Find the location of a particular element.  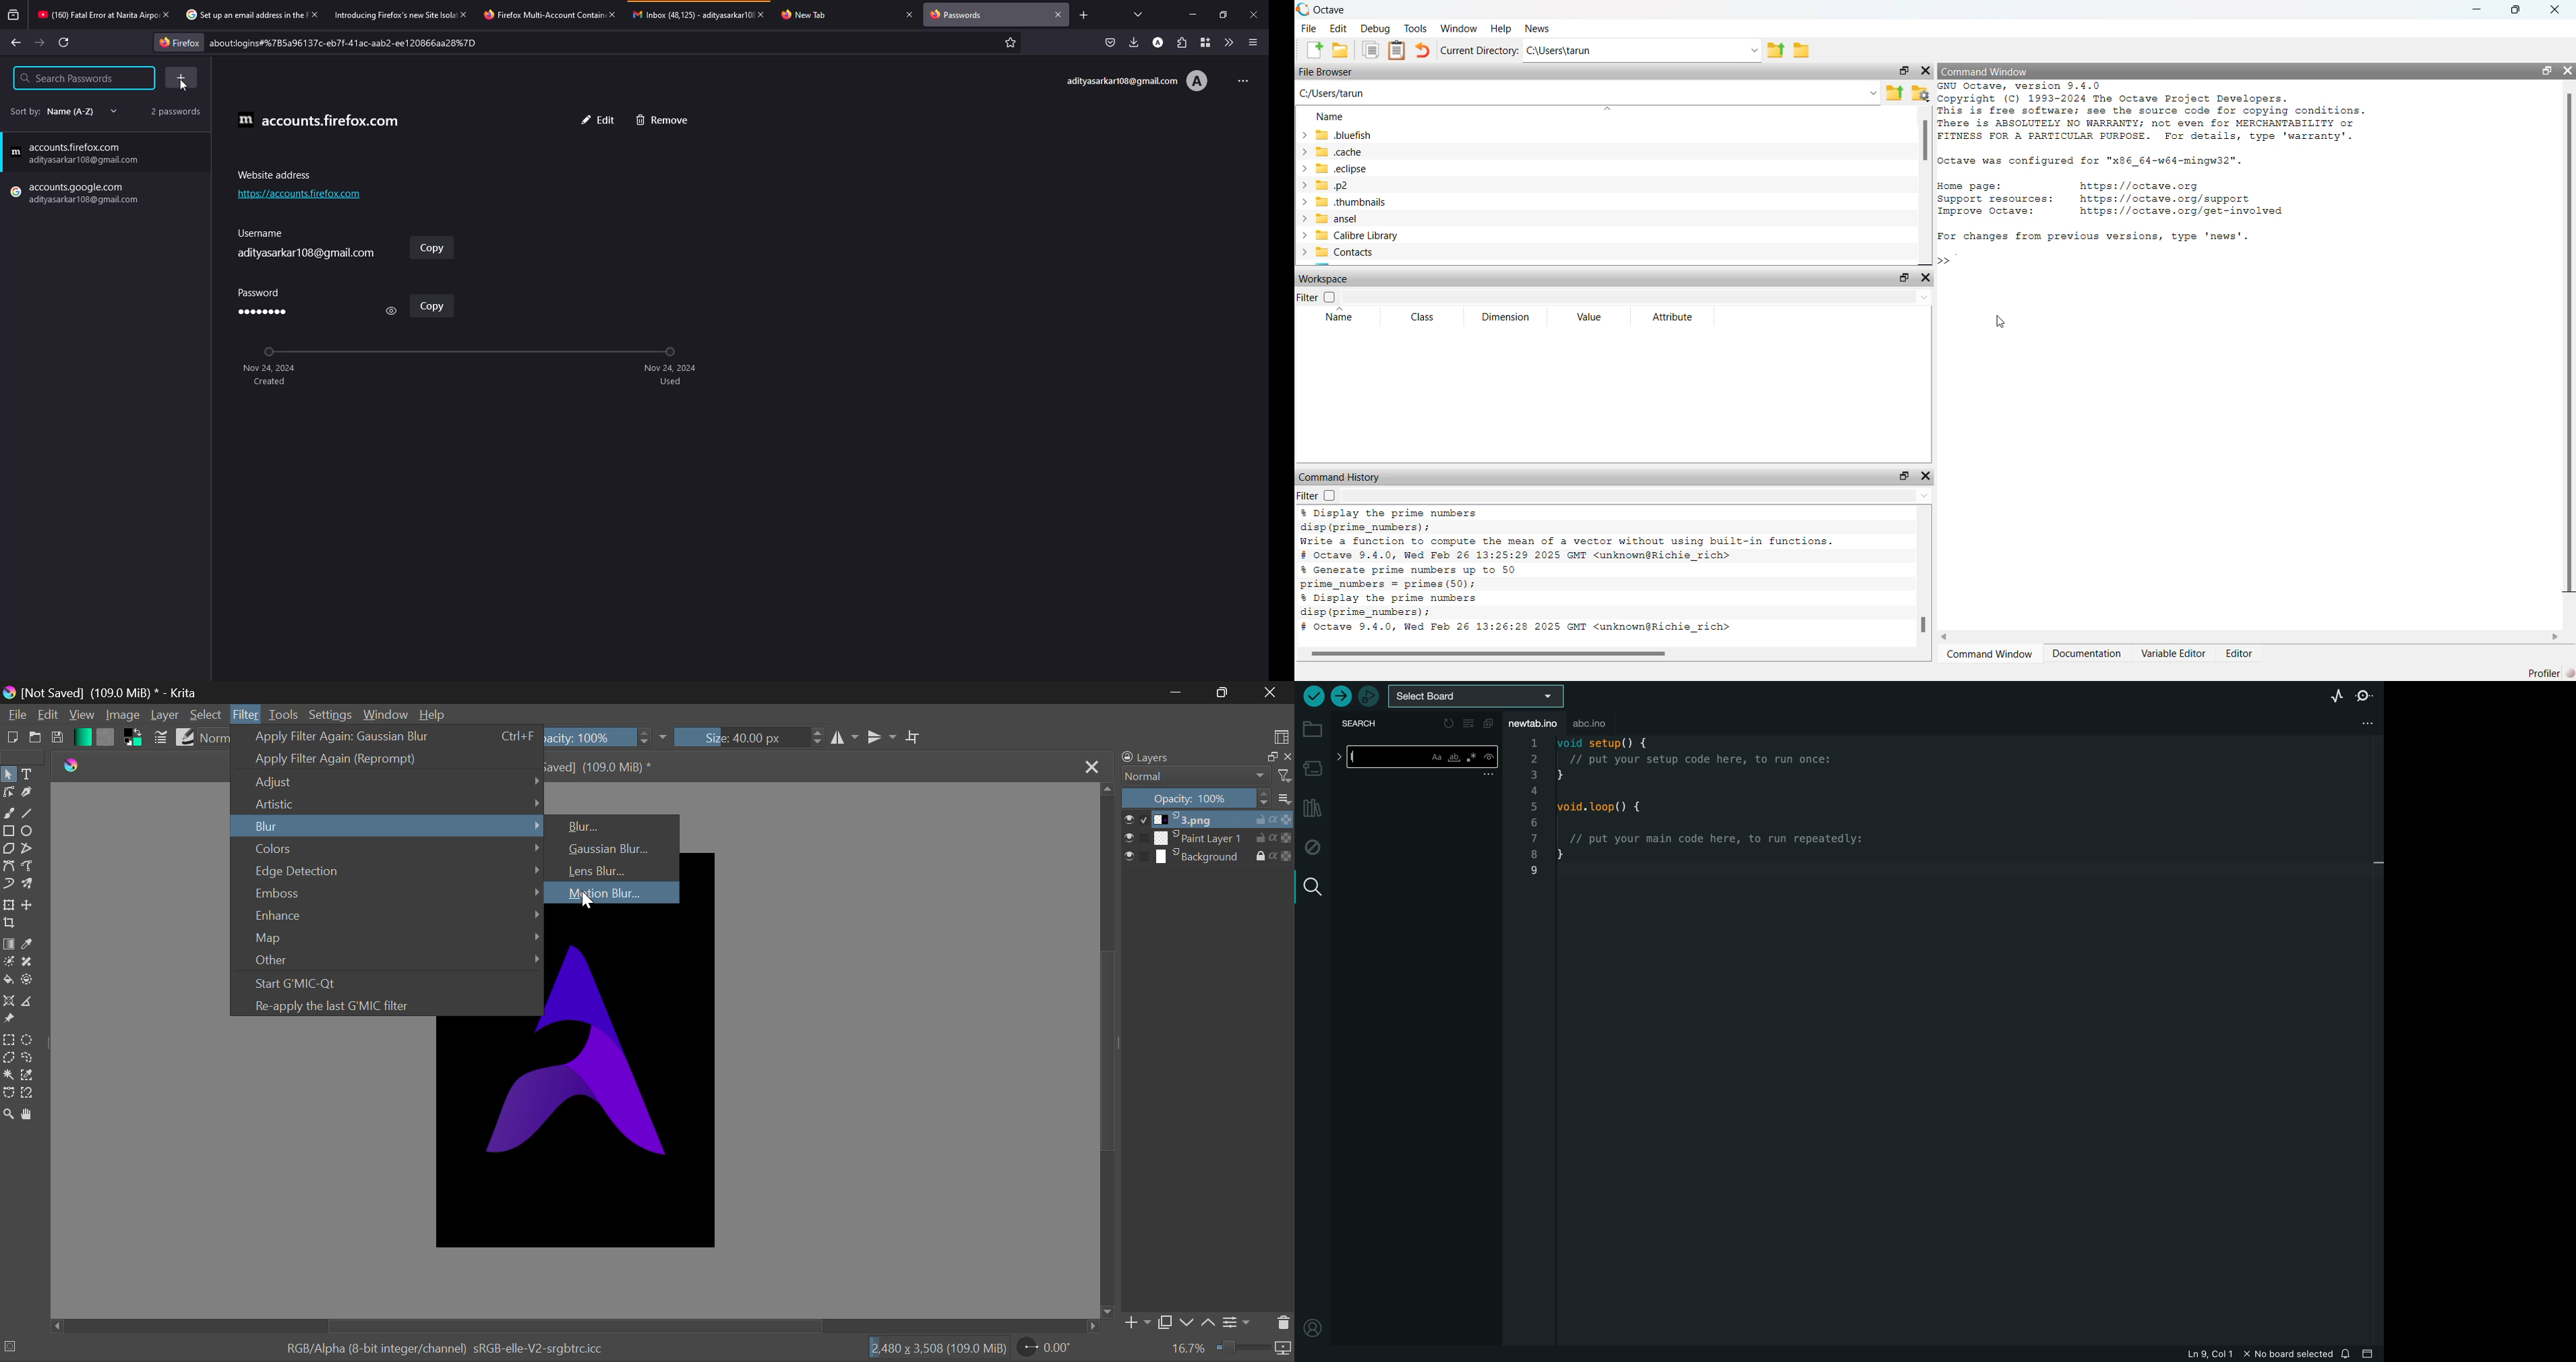

Crop is located at coordinates (913, 738).